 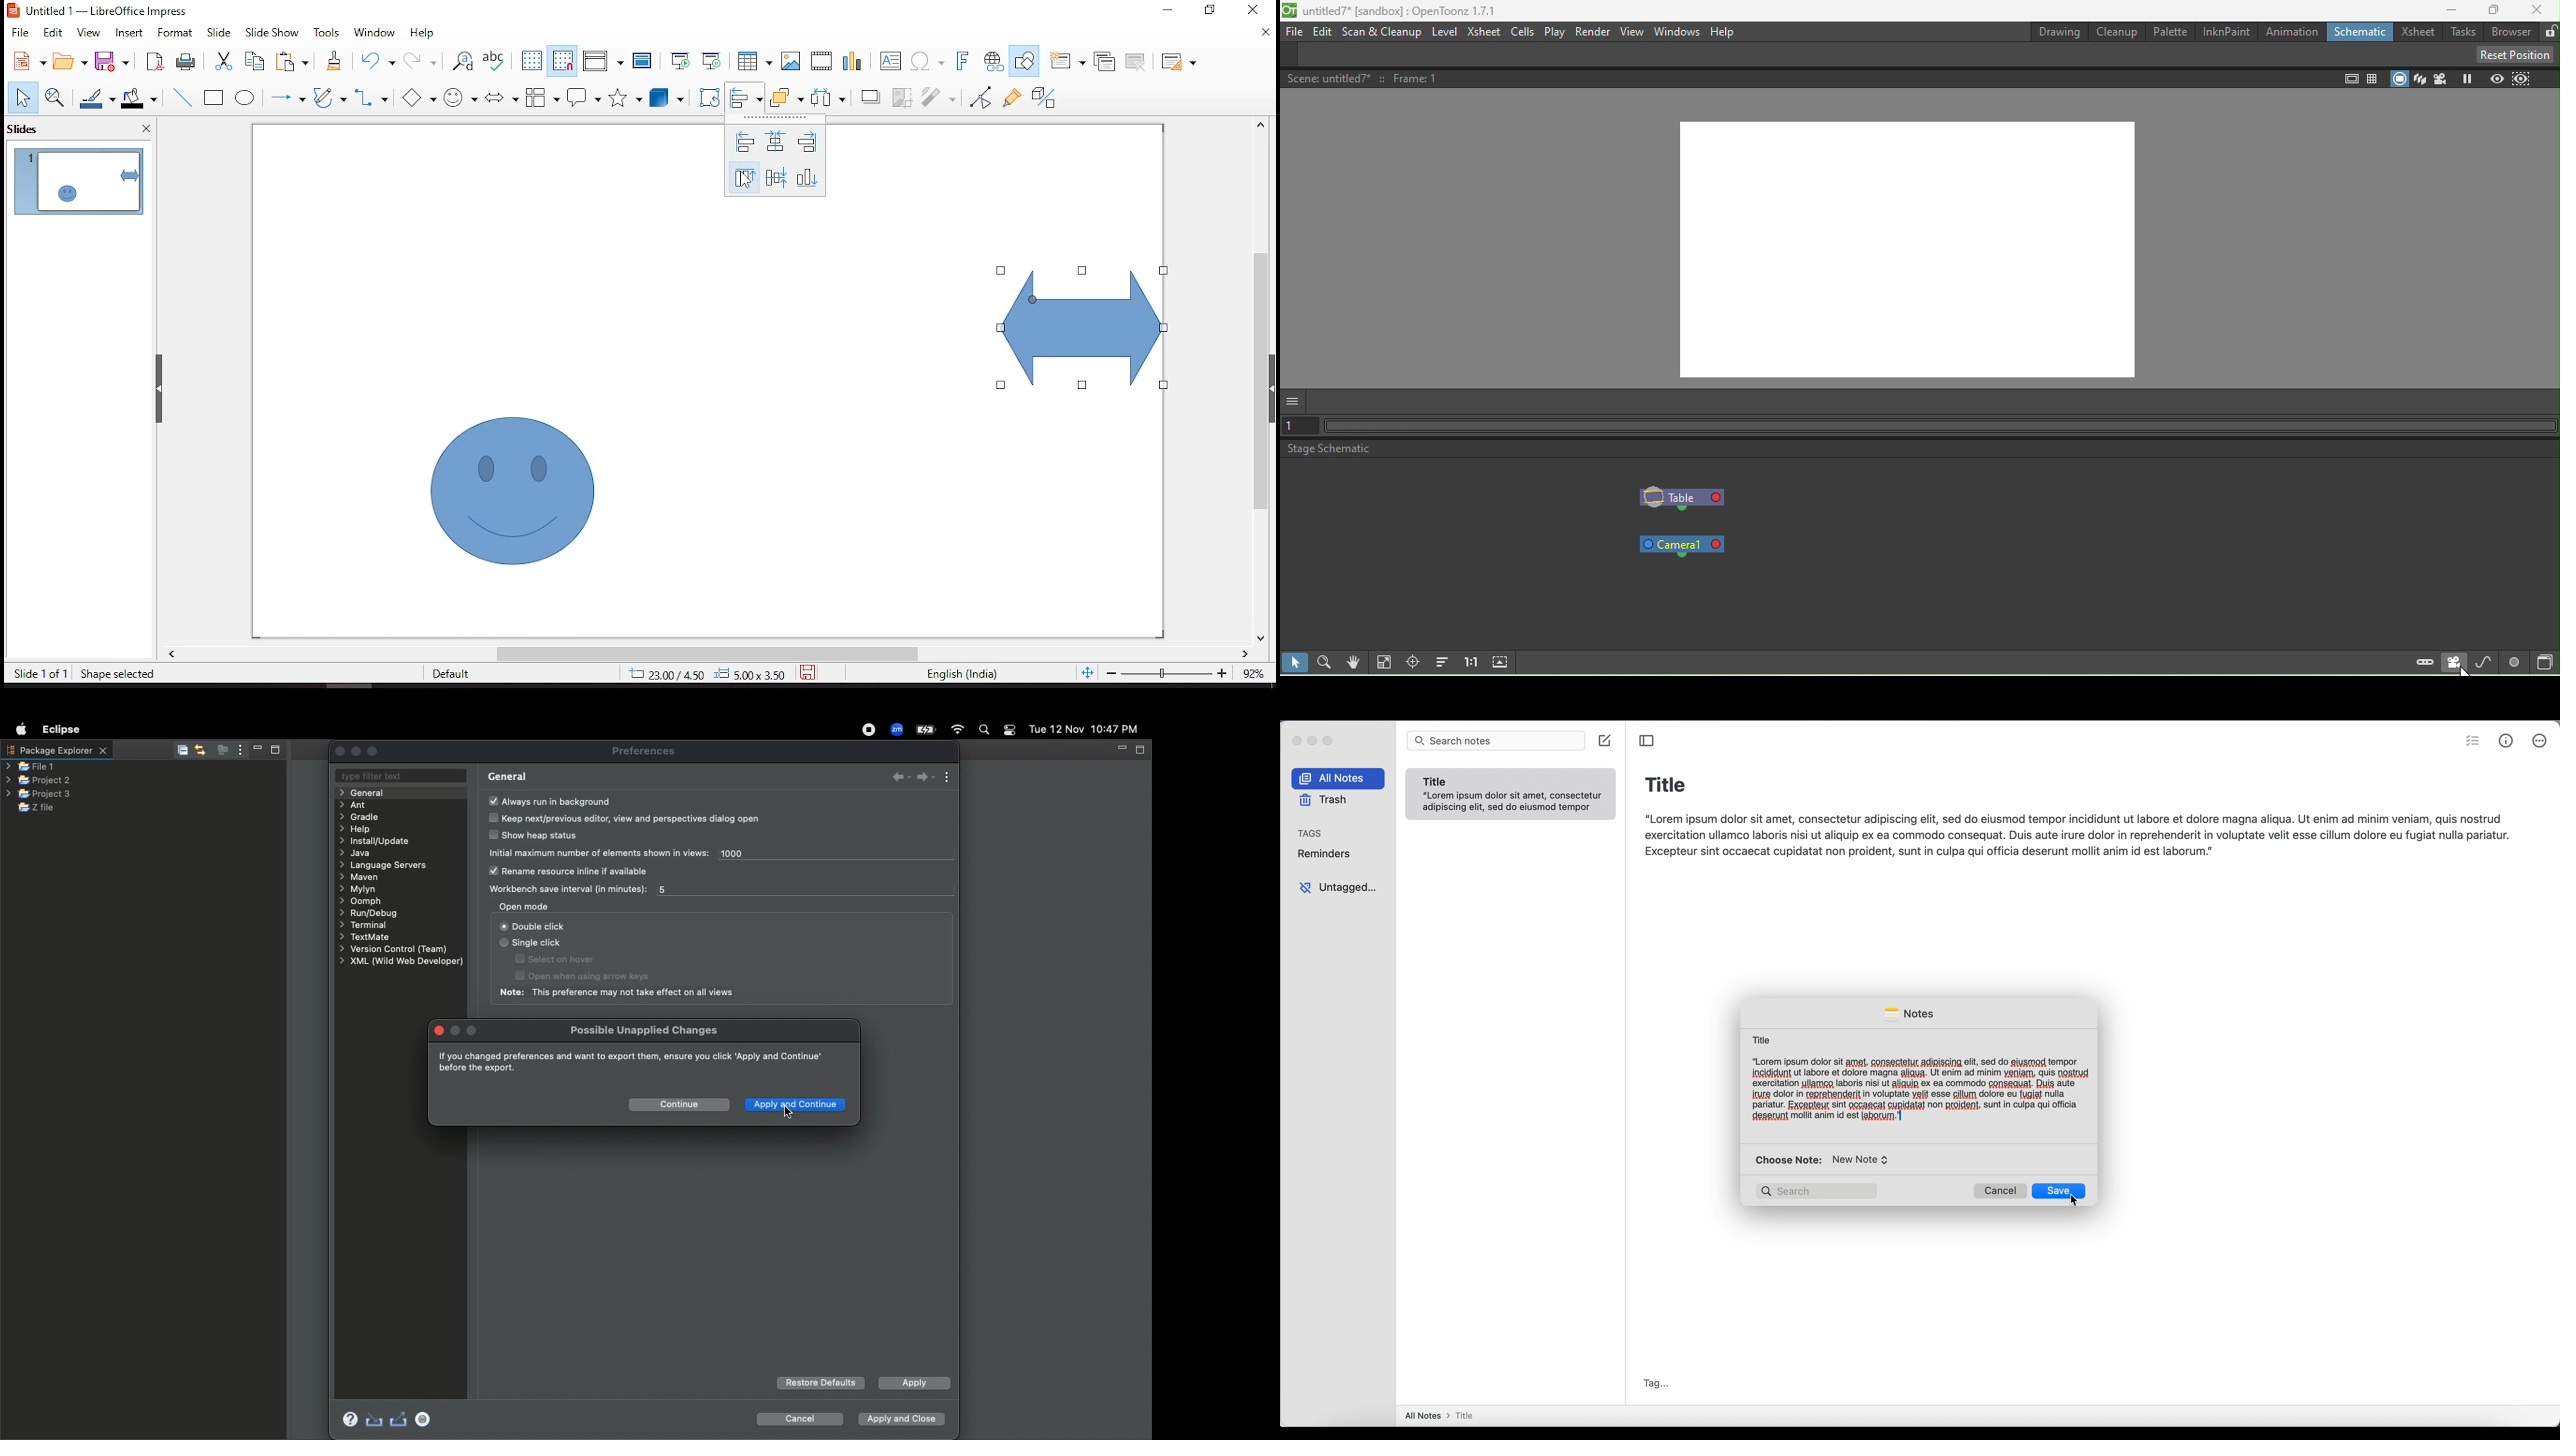 What do you see at coordinates (1313, 741) in the screenshot?
I see `minimize app` at bounding box center [1313, 741].